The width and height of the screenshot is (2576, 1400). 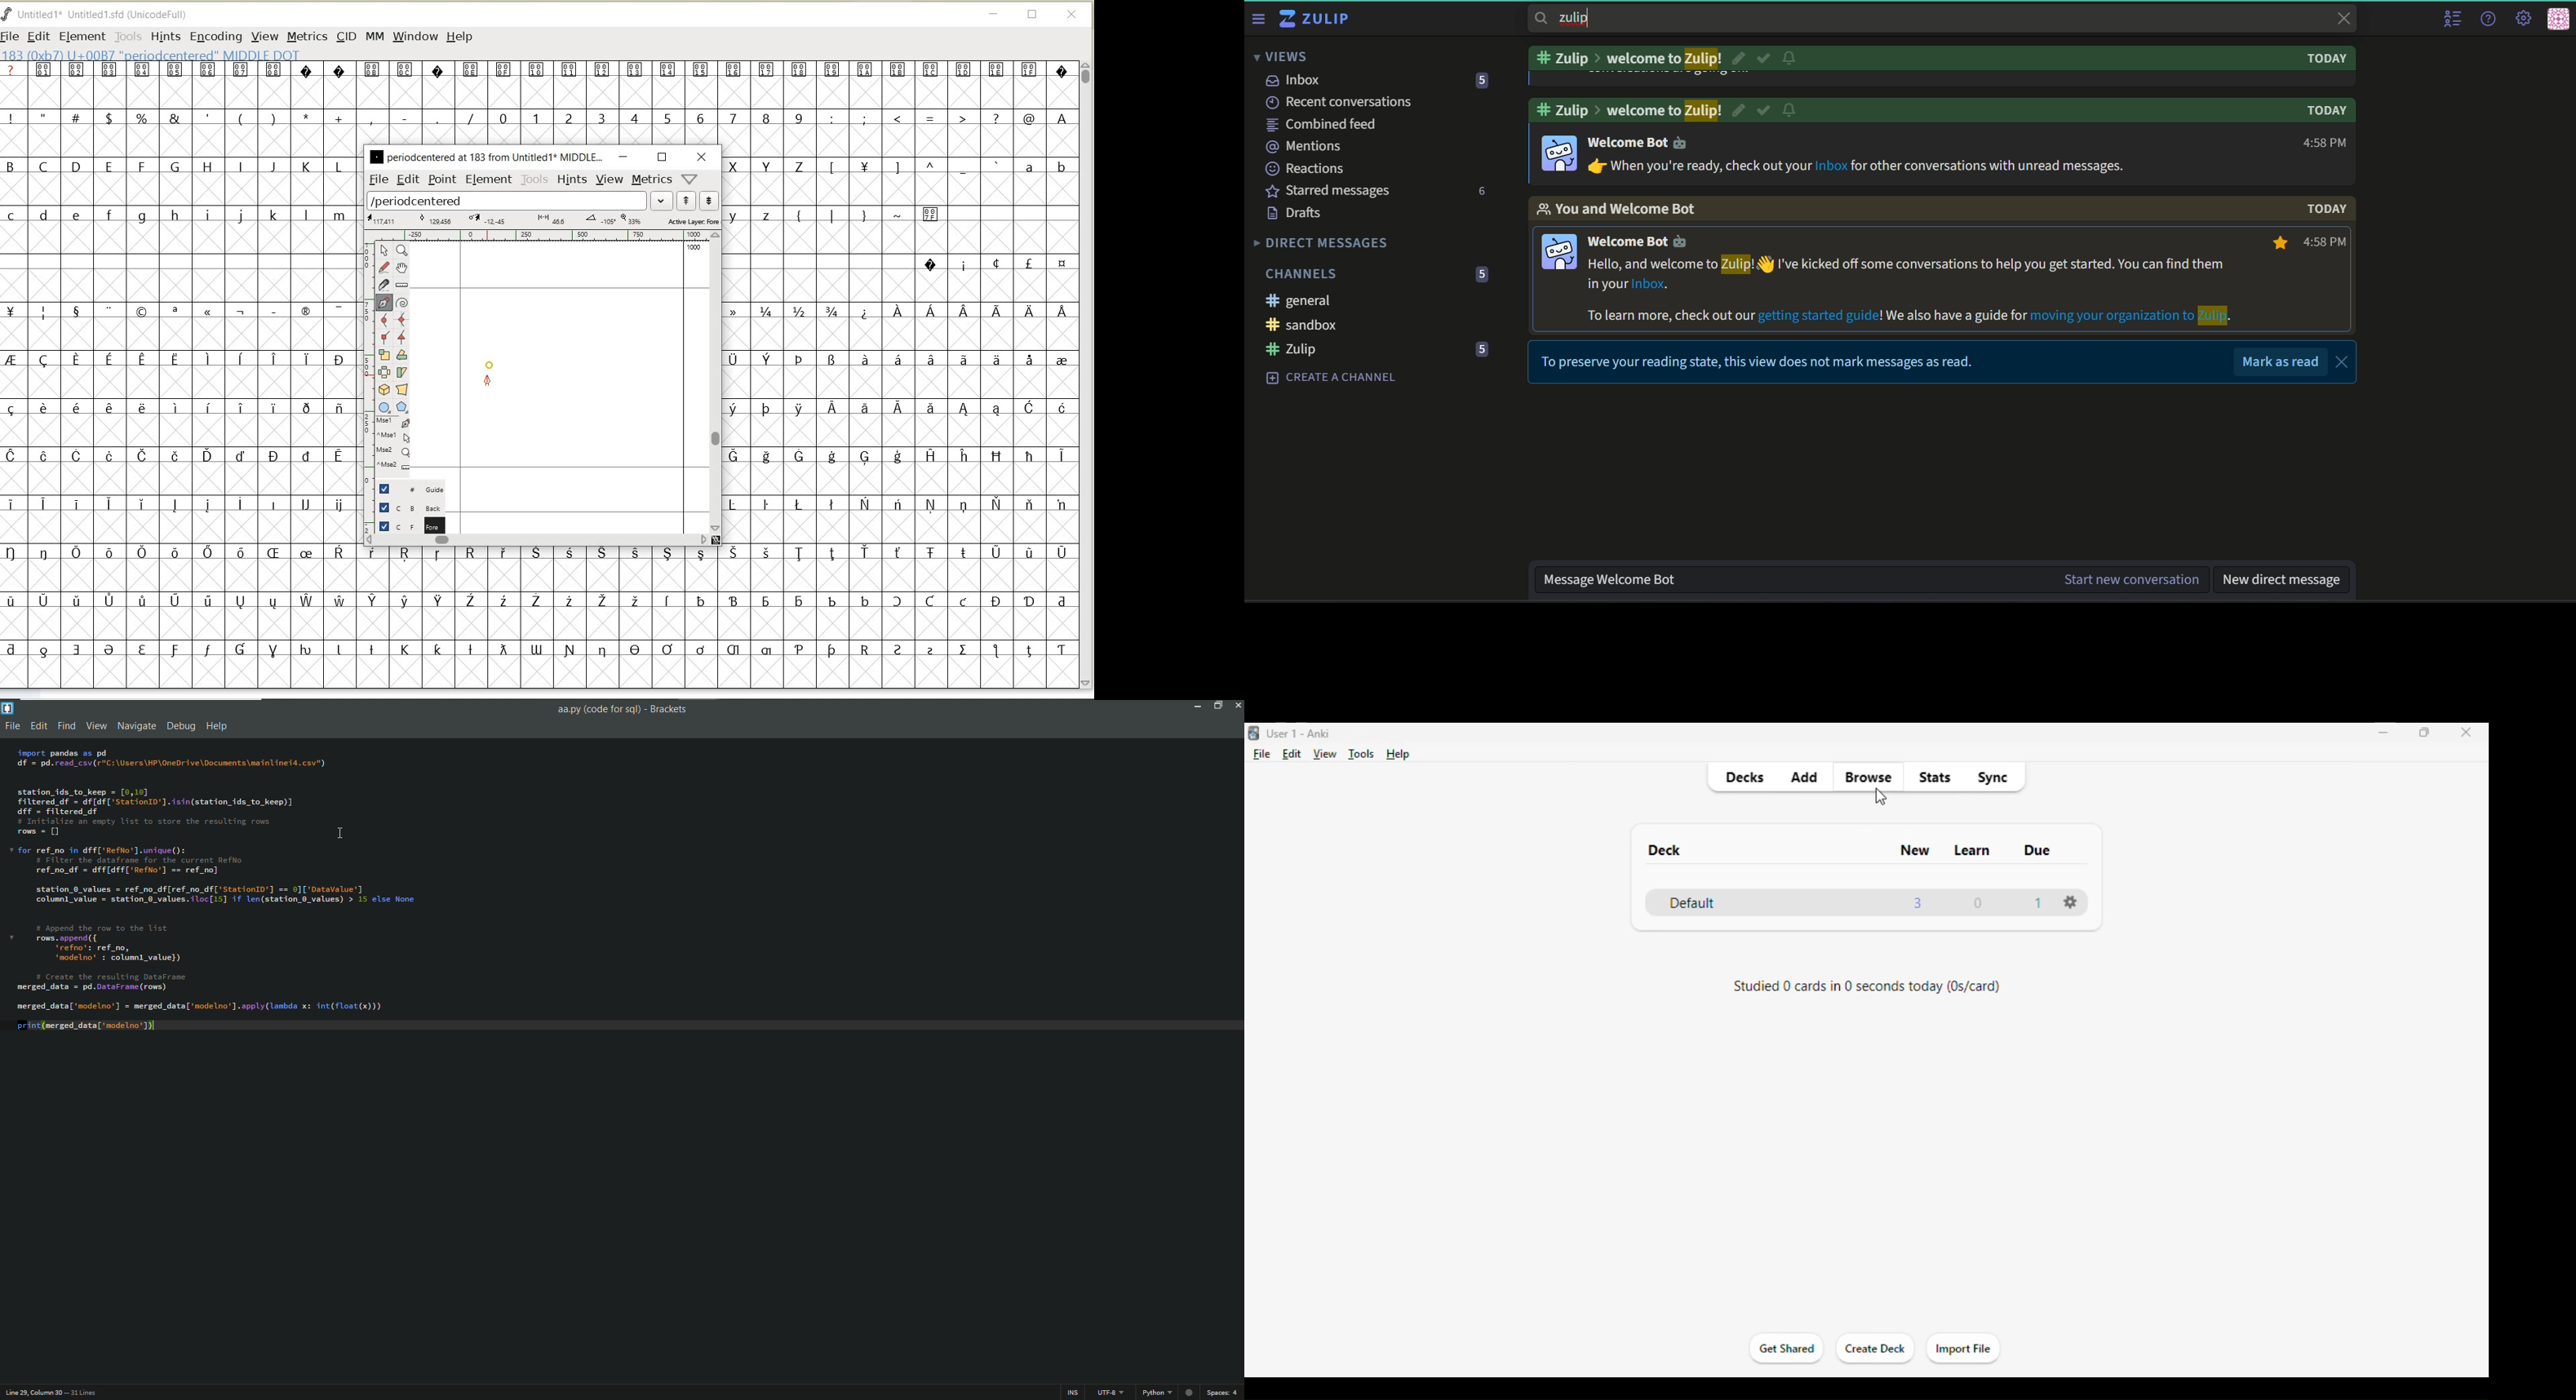 What do you see at coordinates (2490, 18) in the screenshot?
I see `help menu` at bounding box center [2490, 18].